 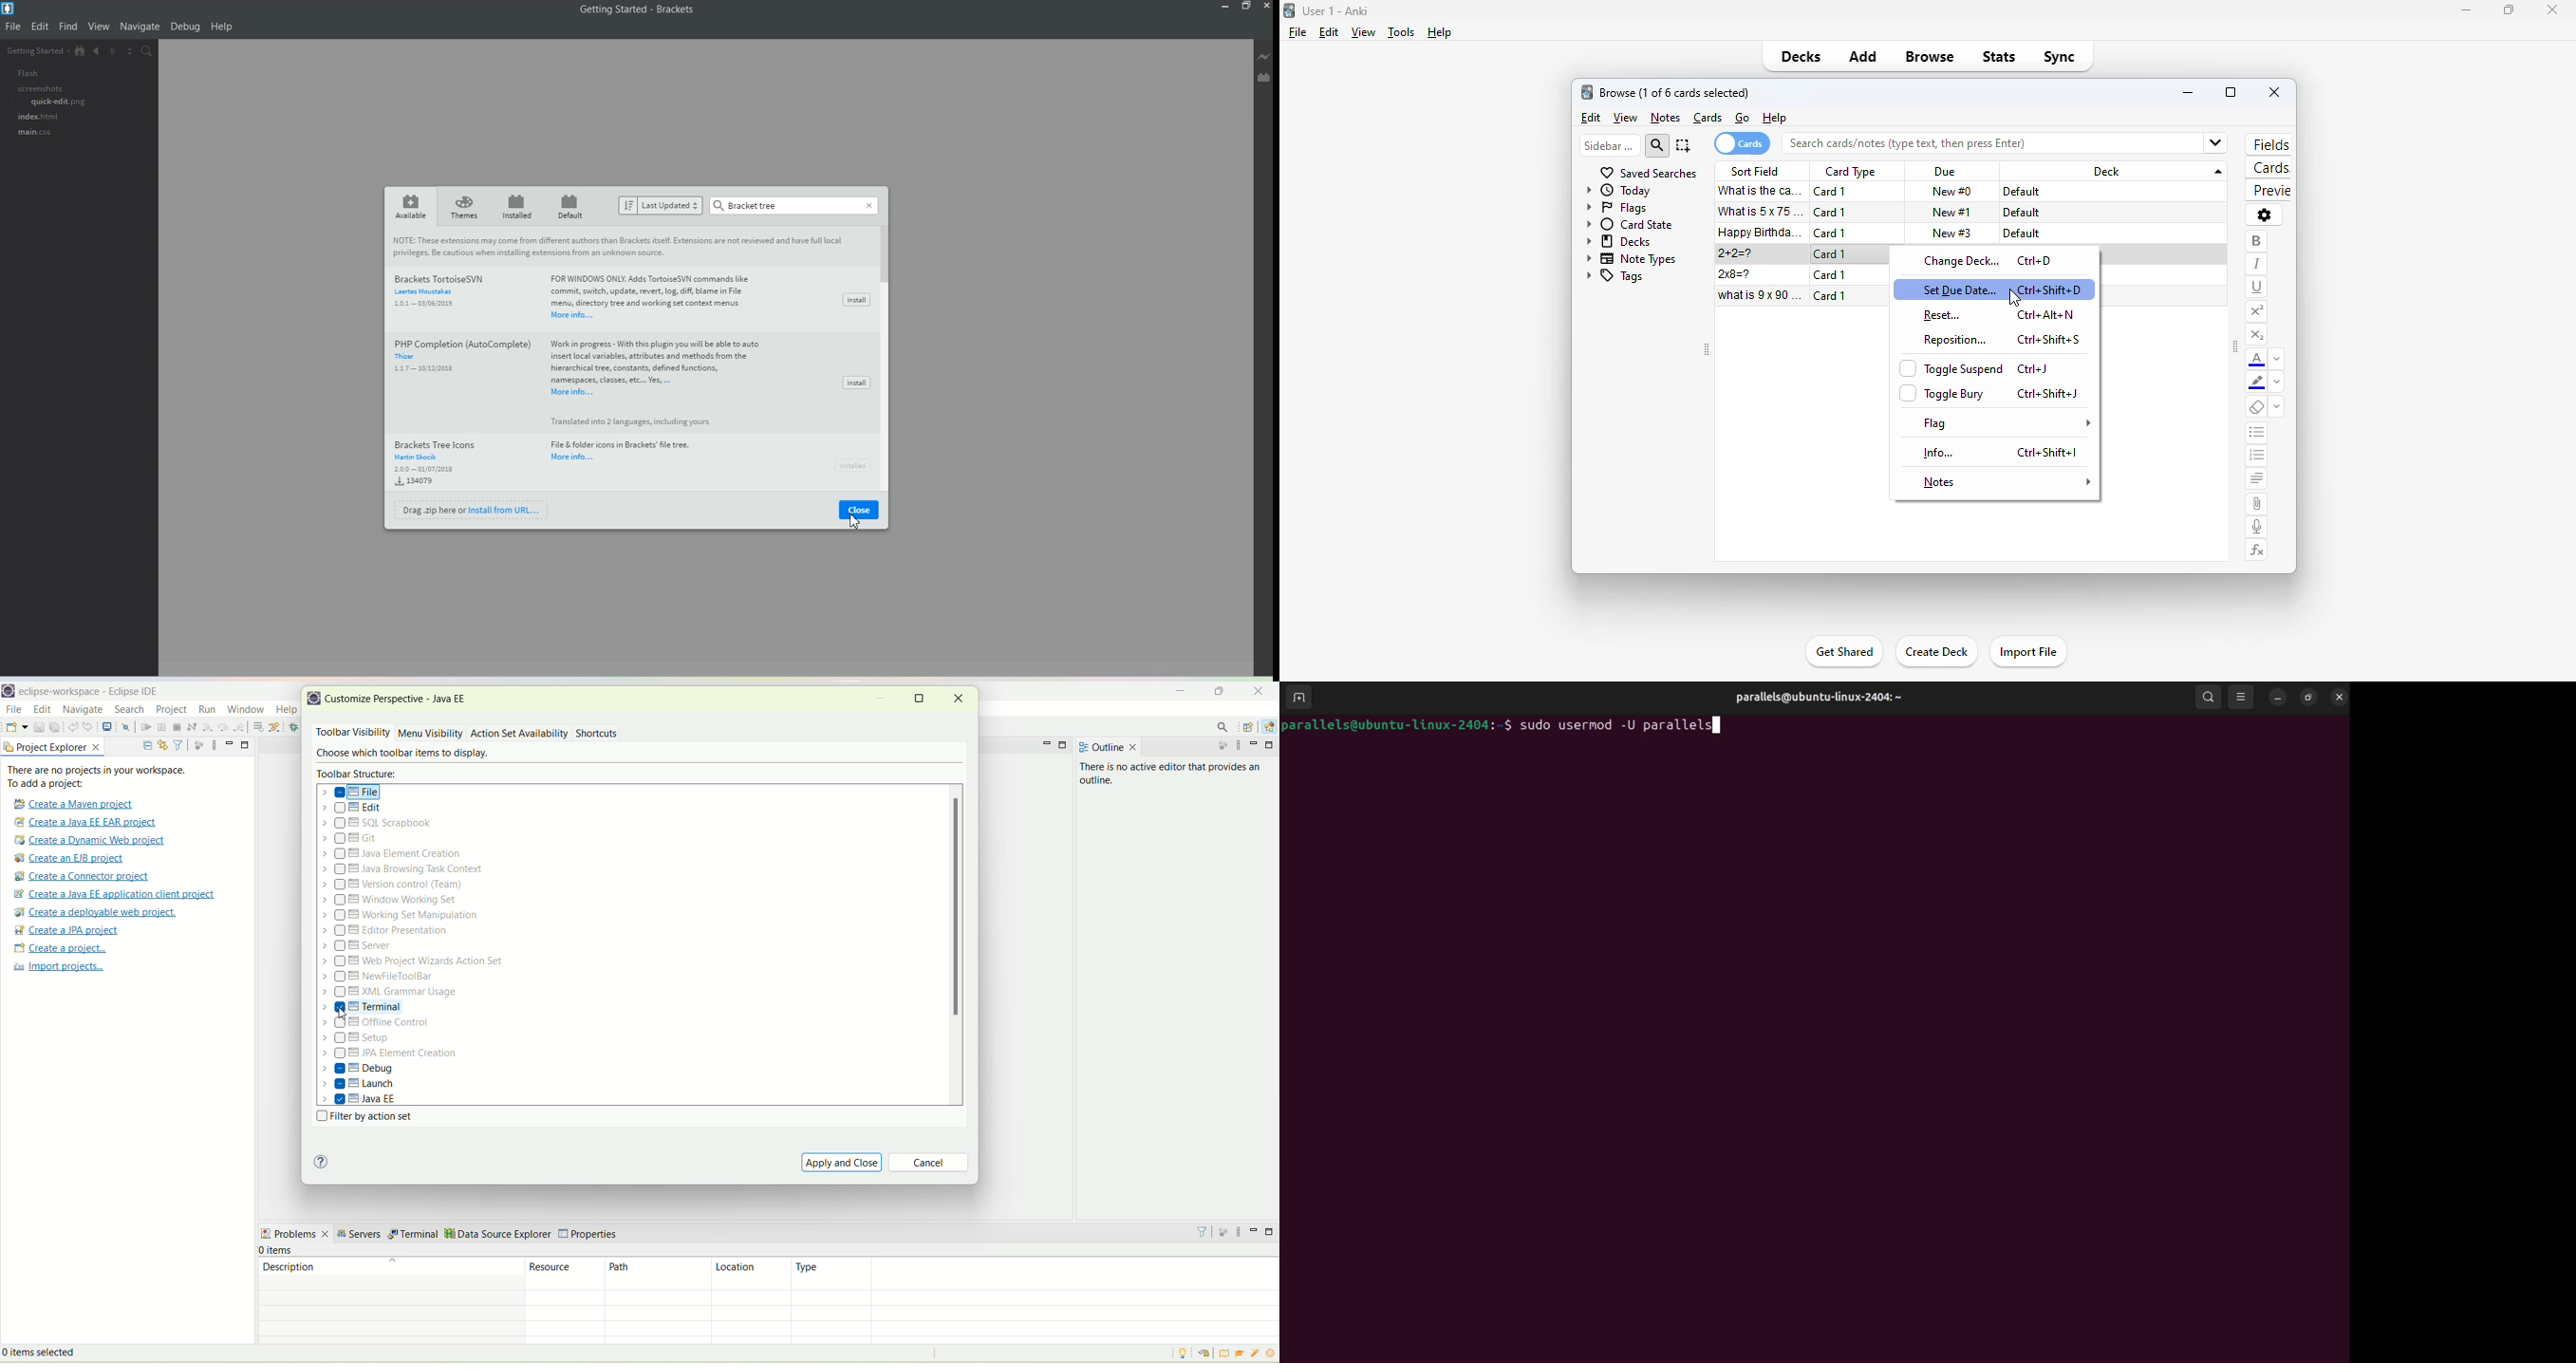 I want to click on items selected, so click(x=59, y=1351).